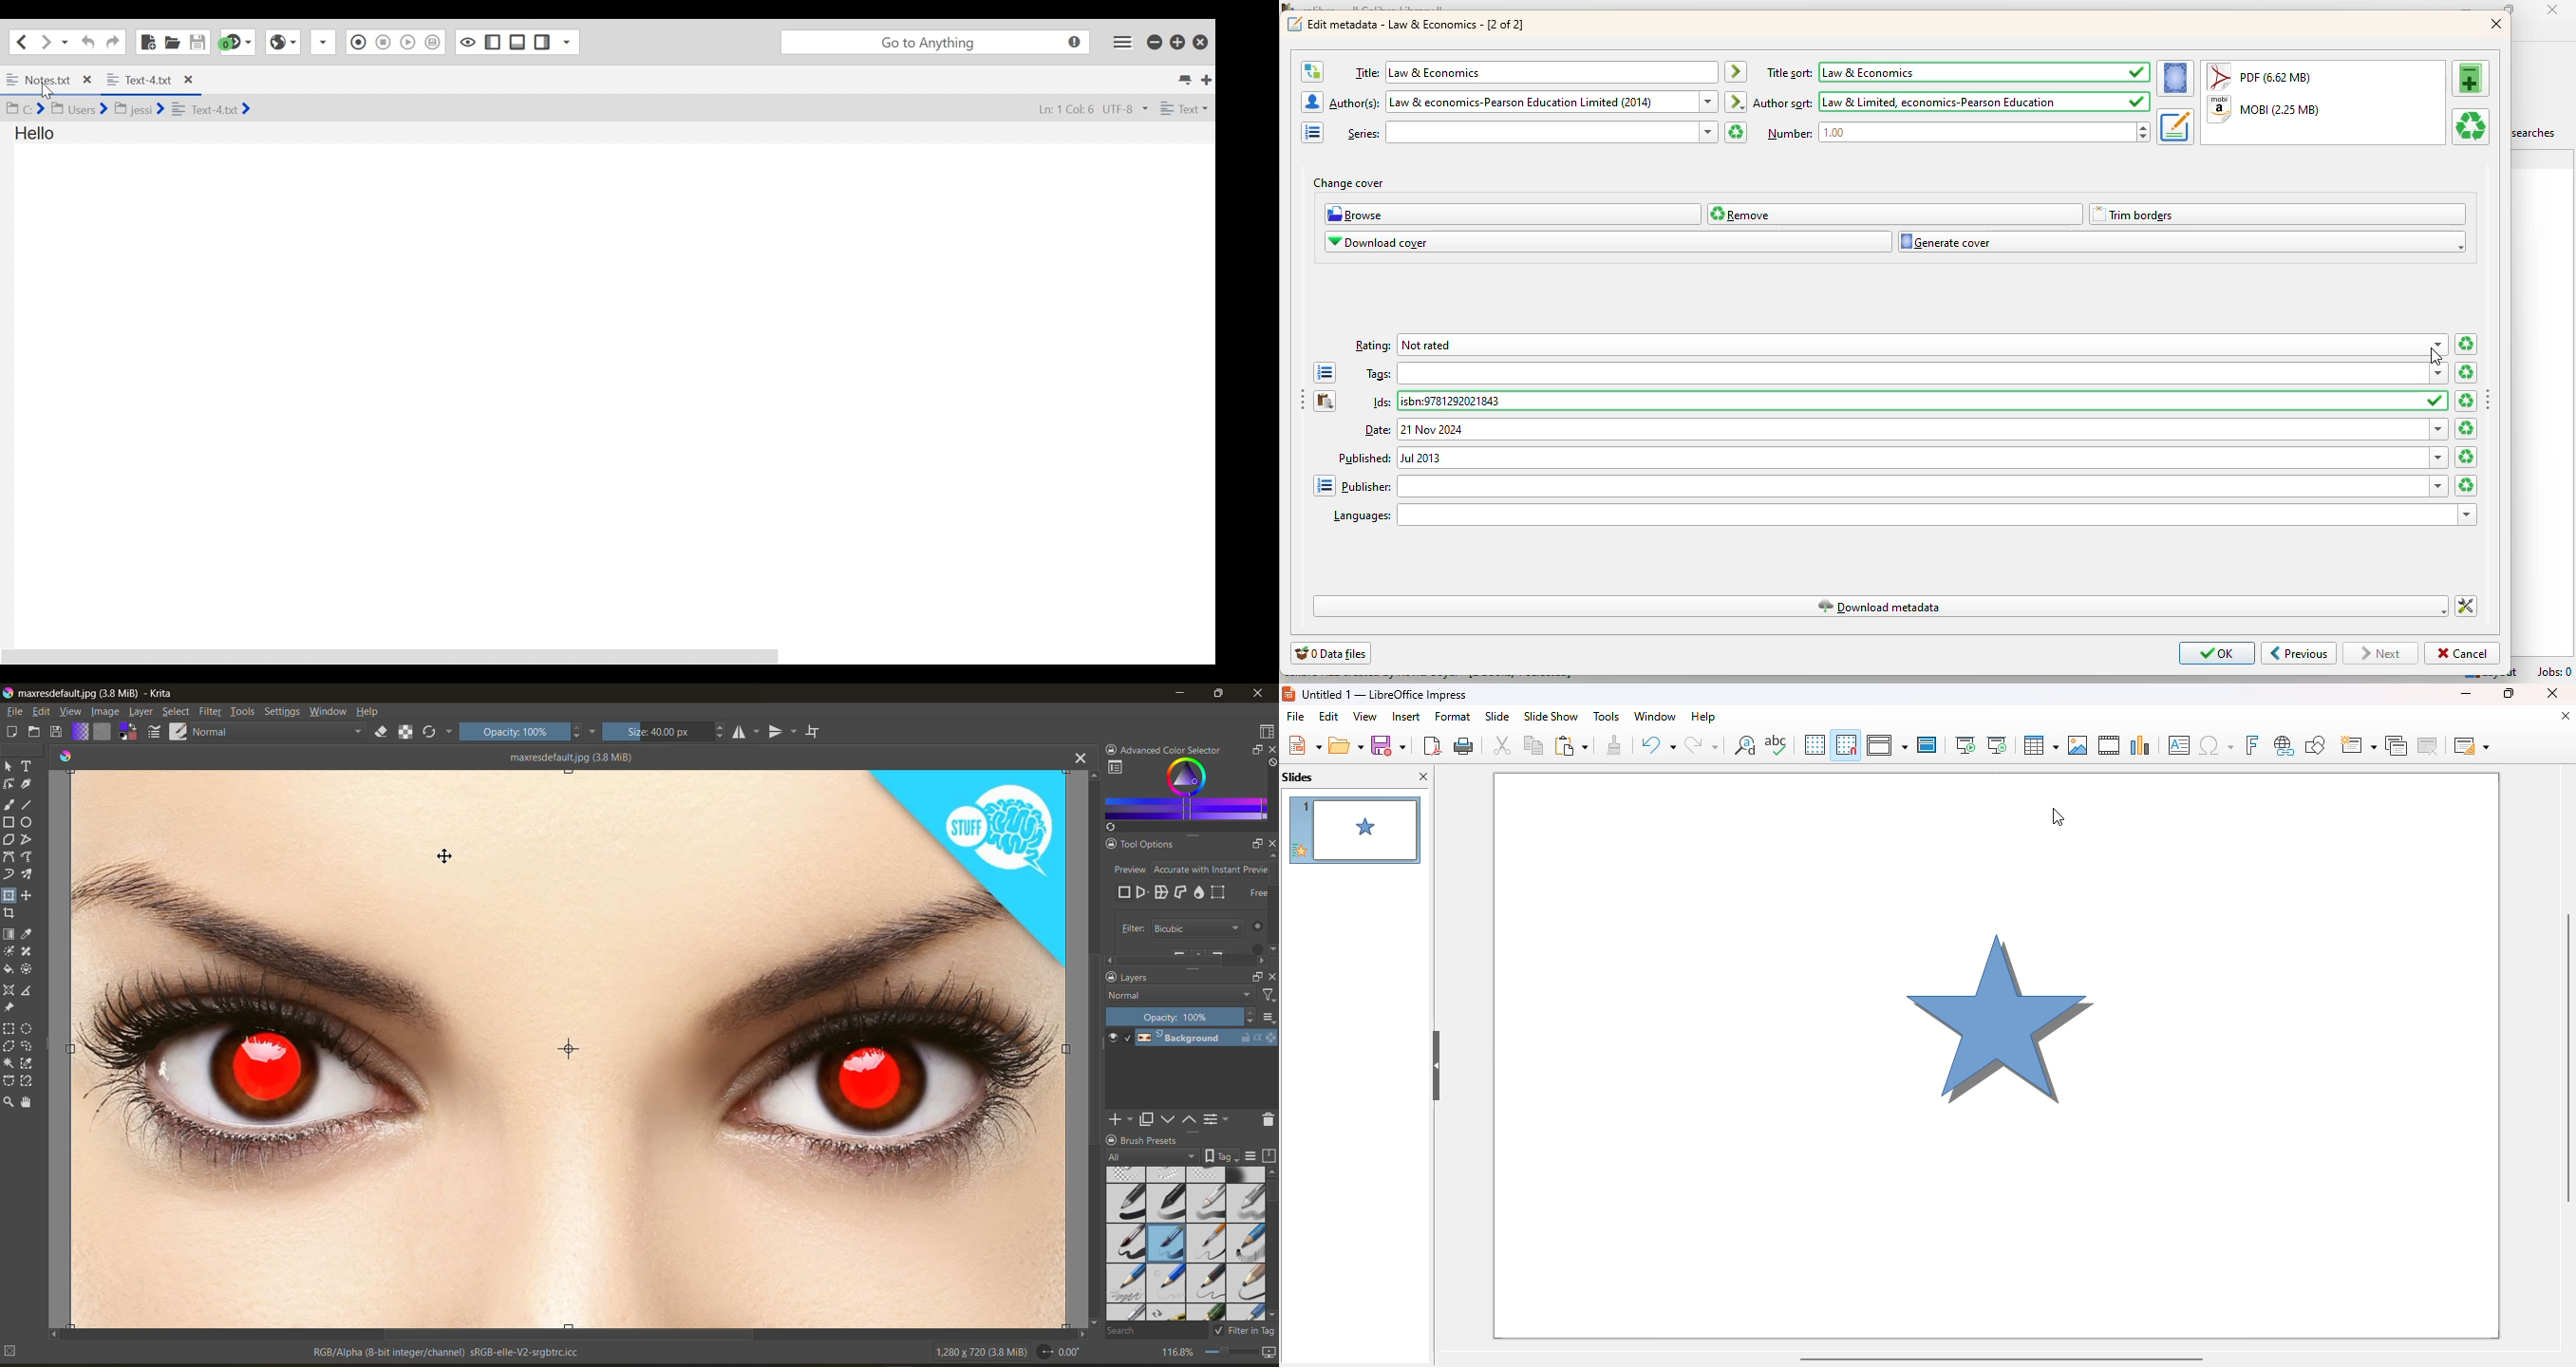 The width and height of the screenshot is (2576, 1372). What do you see at coordinates (1736, 101) in the screenshot?
I see `immediately create the author sort entry based on the current author entry` at bounding box center [1736, 101].